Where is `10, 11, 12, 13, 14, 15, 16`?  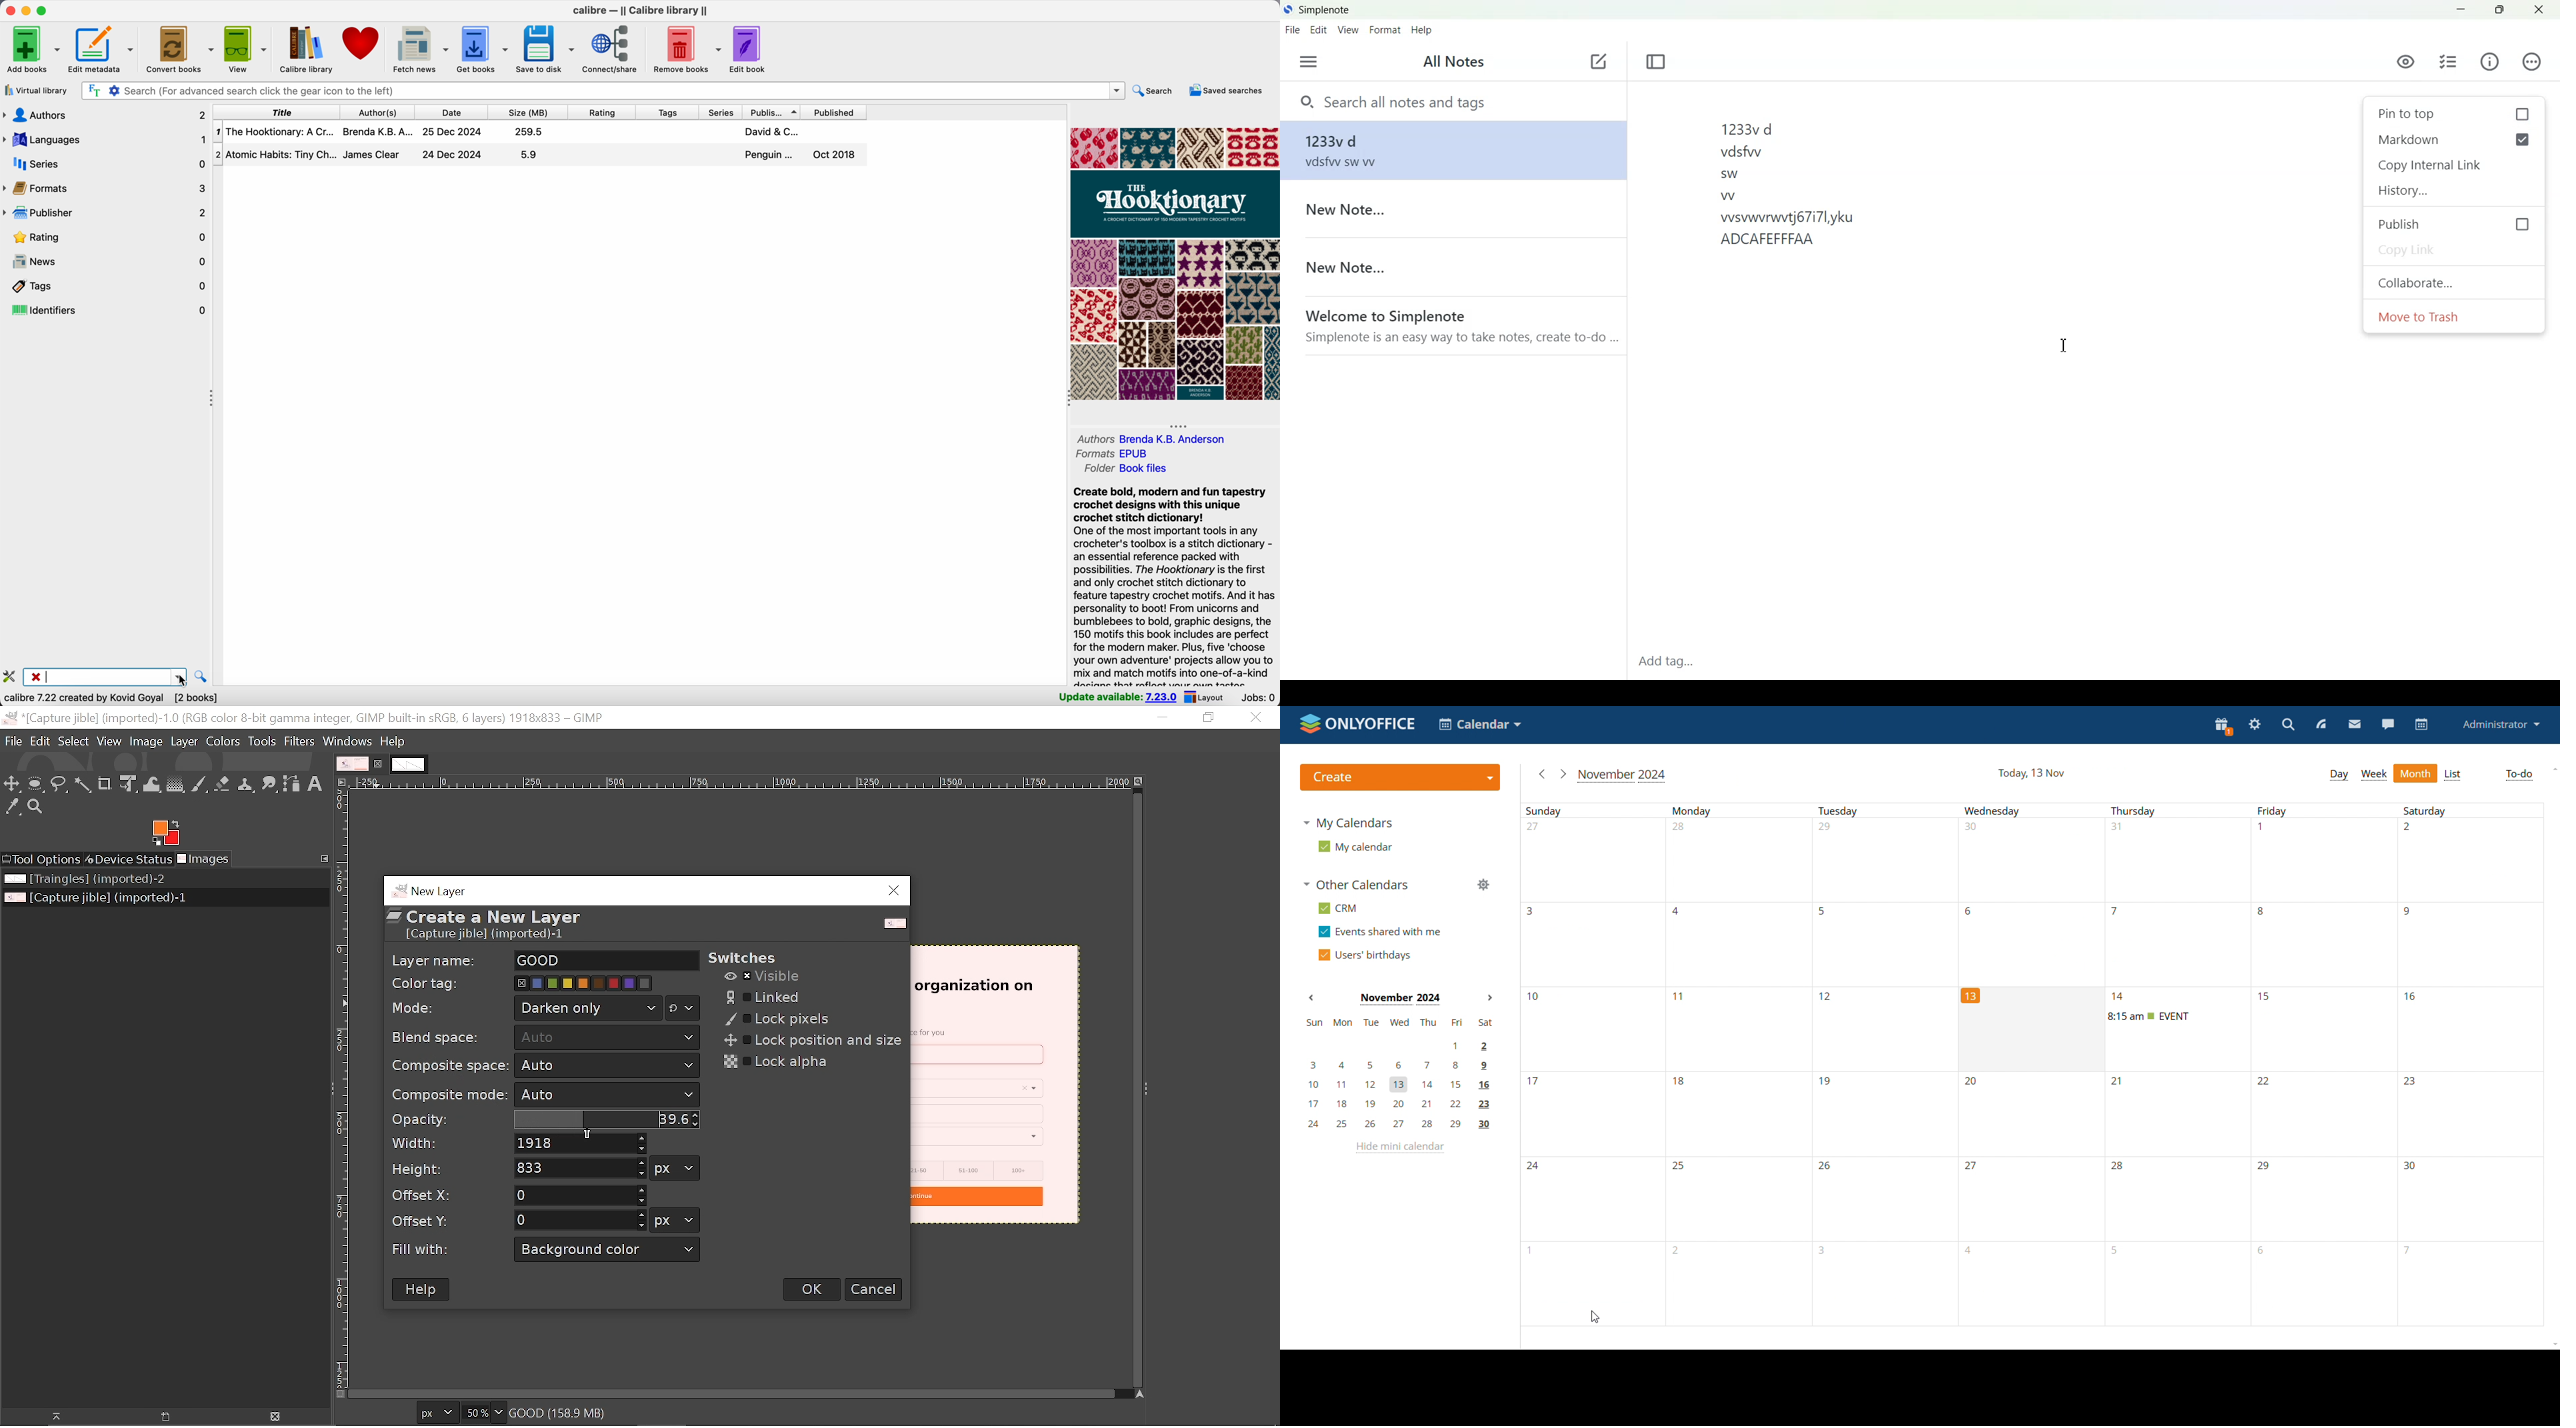
10, 11, 12, 13, 14, 15, 16 is located at coordinates (1406, 1082).